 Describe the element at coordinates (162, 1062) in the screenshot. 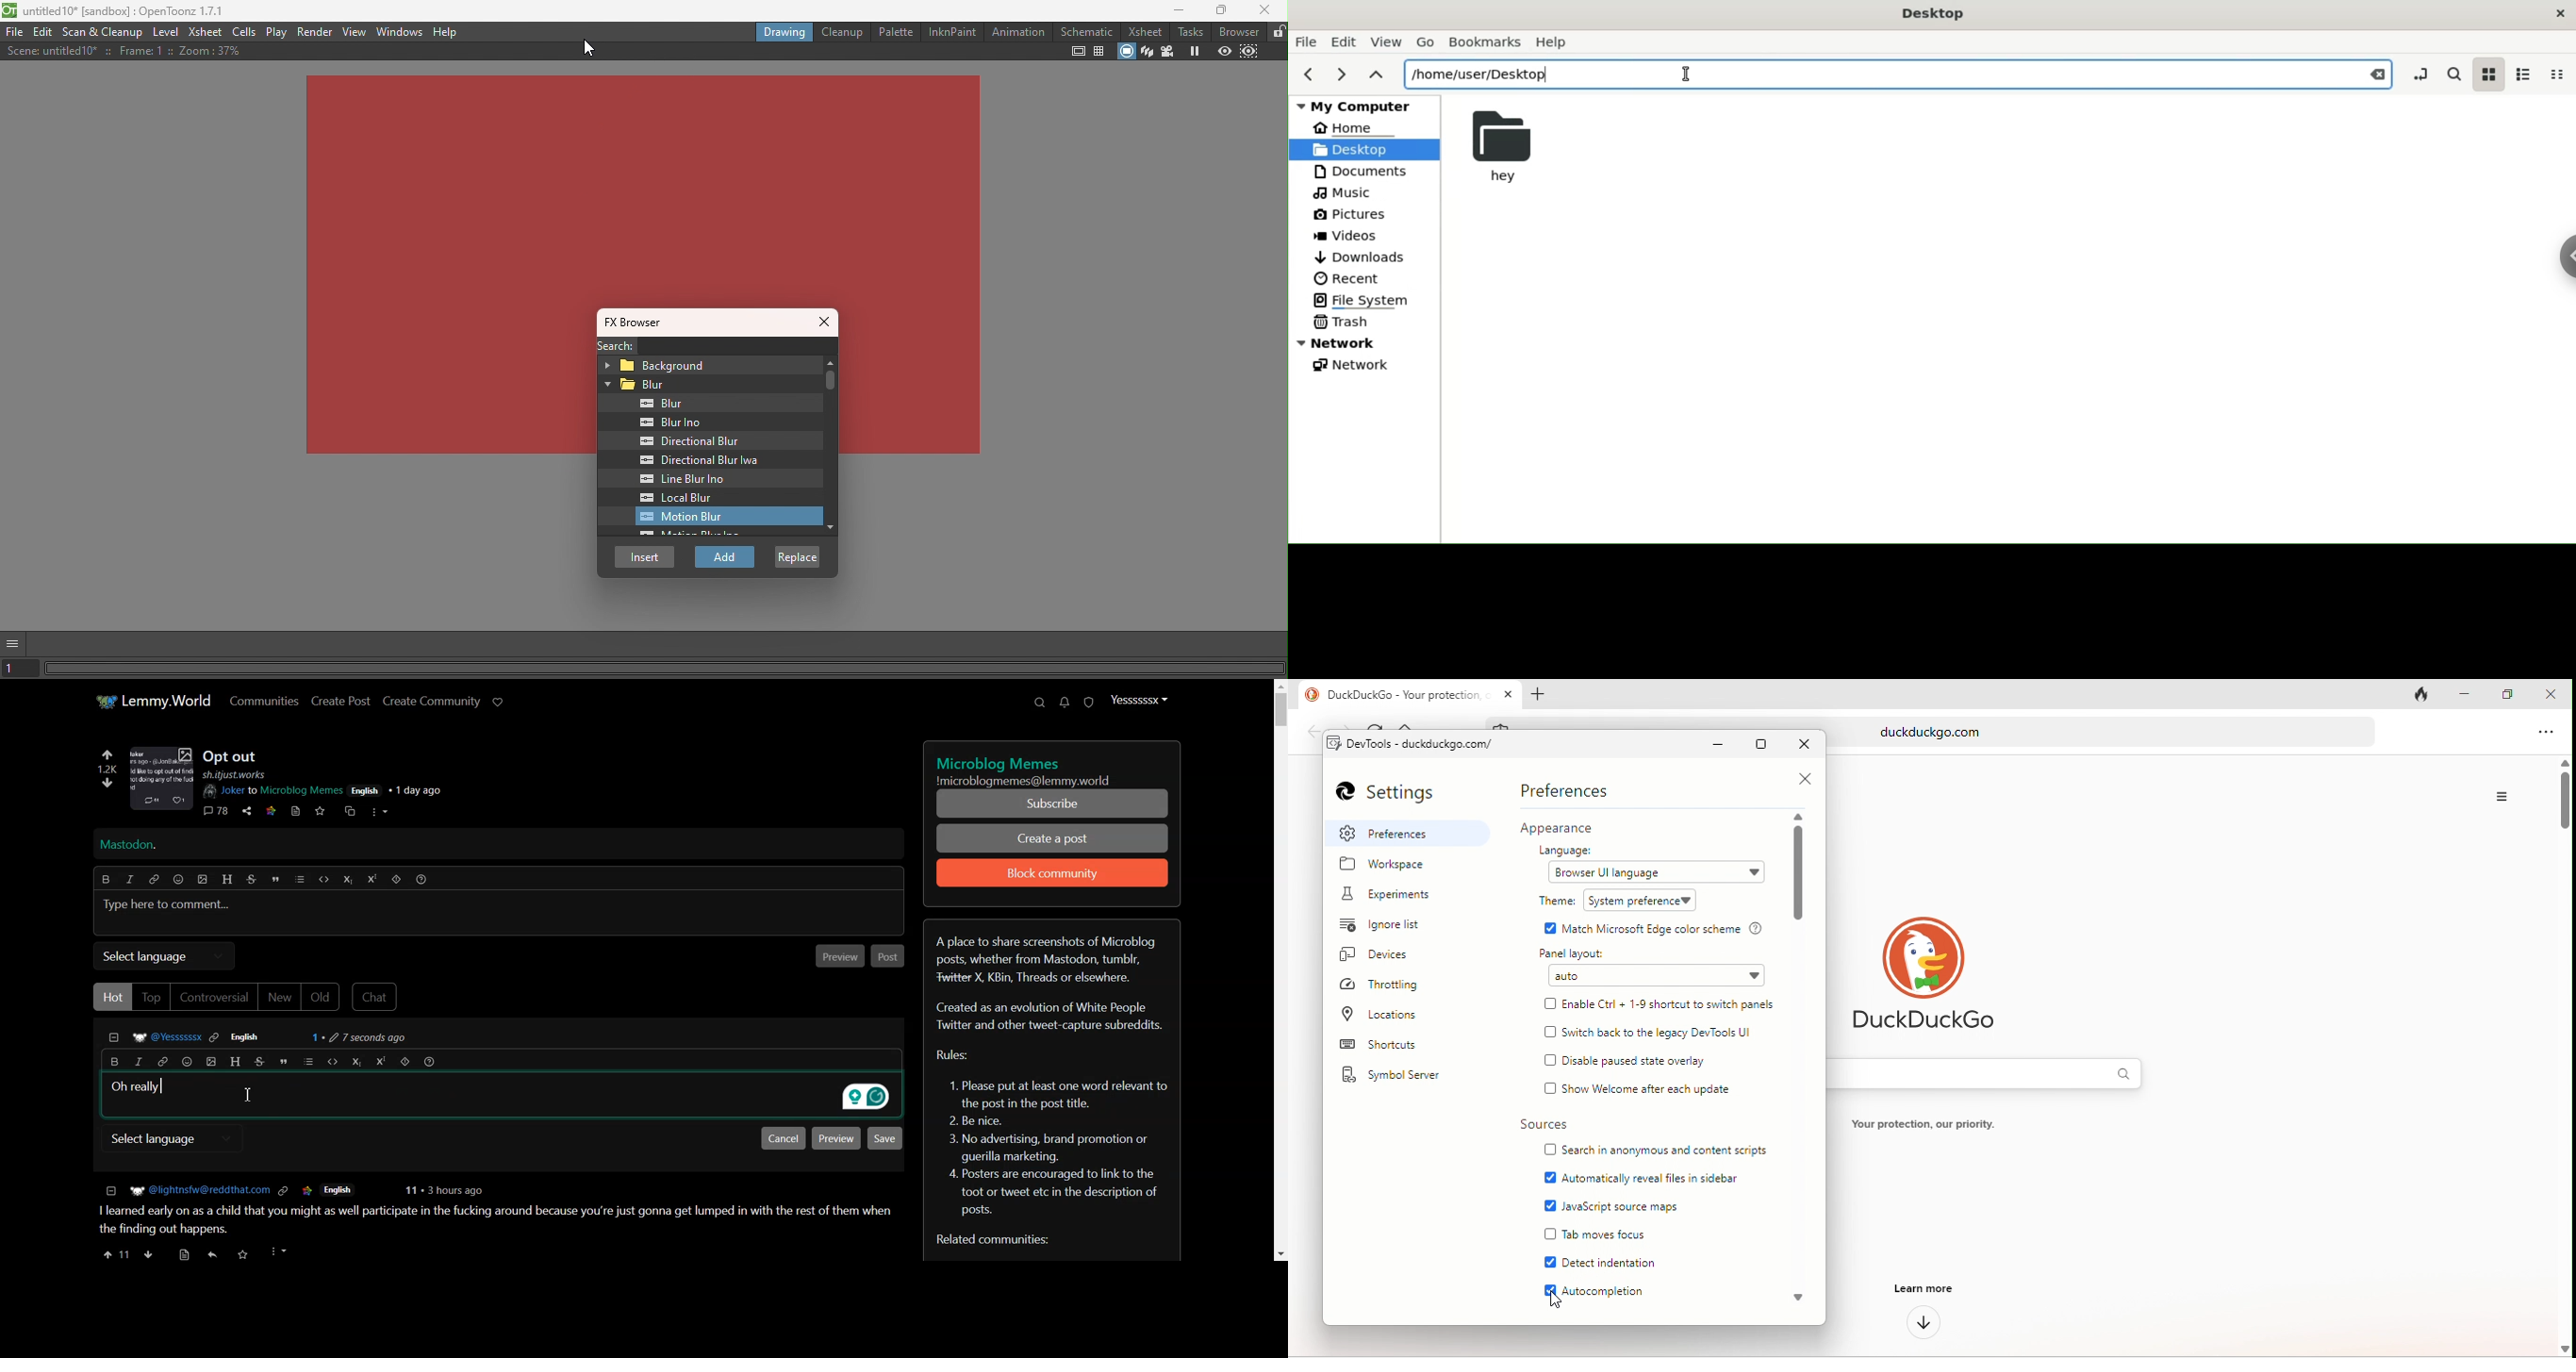

I see `Hyperlink` at that location.